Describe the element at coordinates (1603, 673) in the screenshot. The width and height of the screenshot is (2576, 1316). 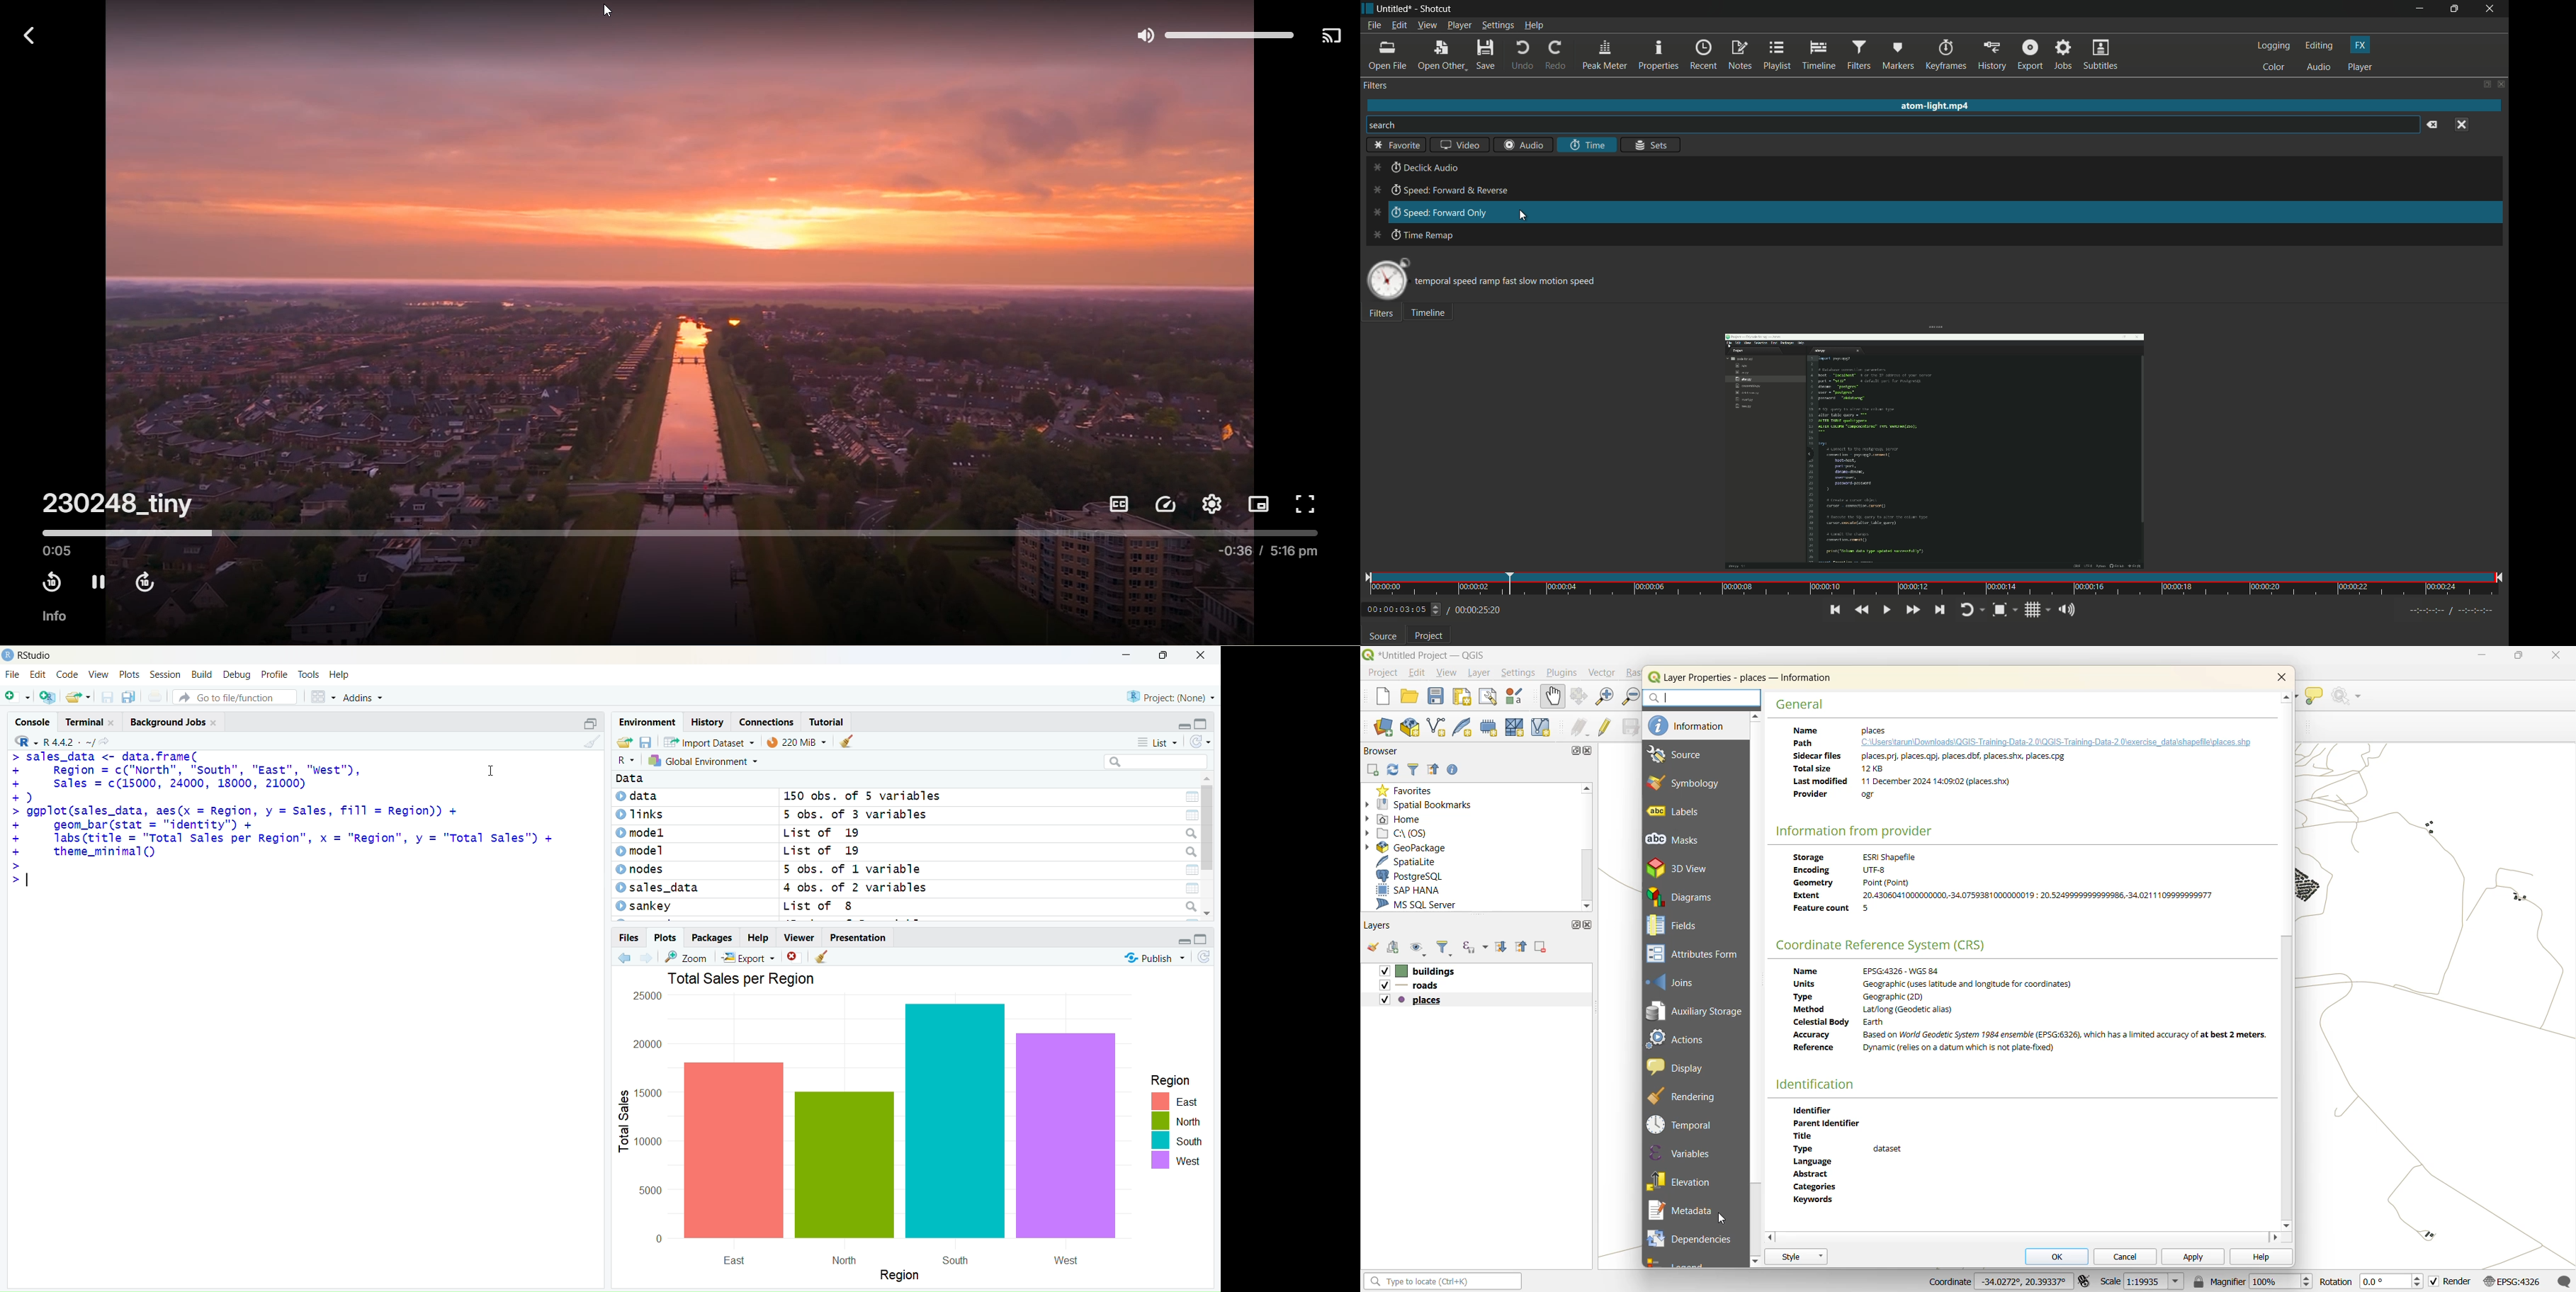
I see `vector` at that location.